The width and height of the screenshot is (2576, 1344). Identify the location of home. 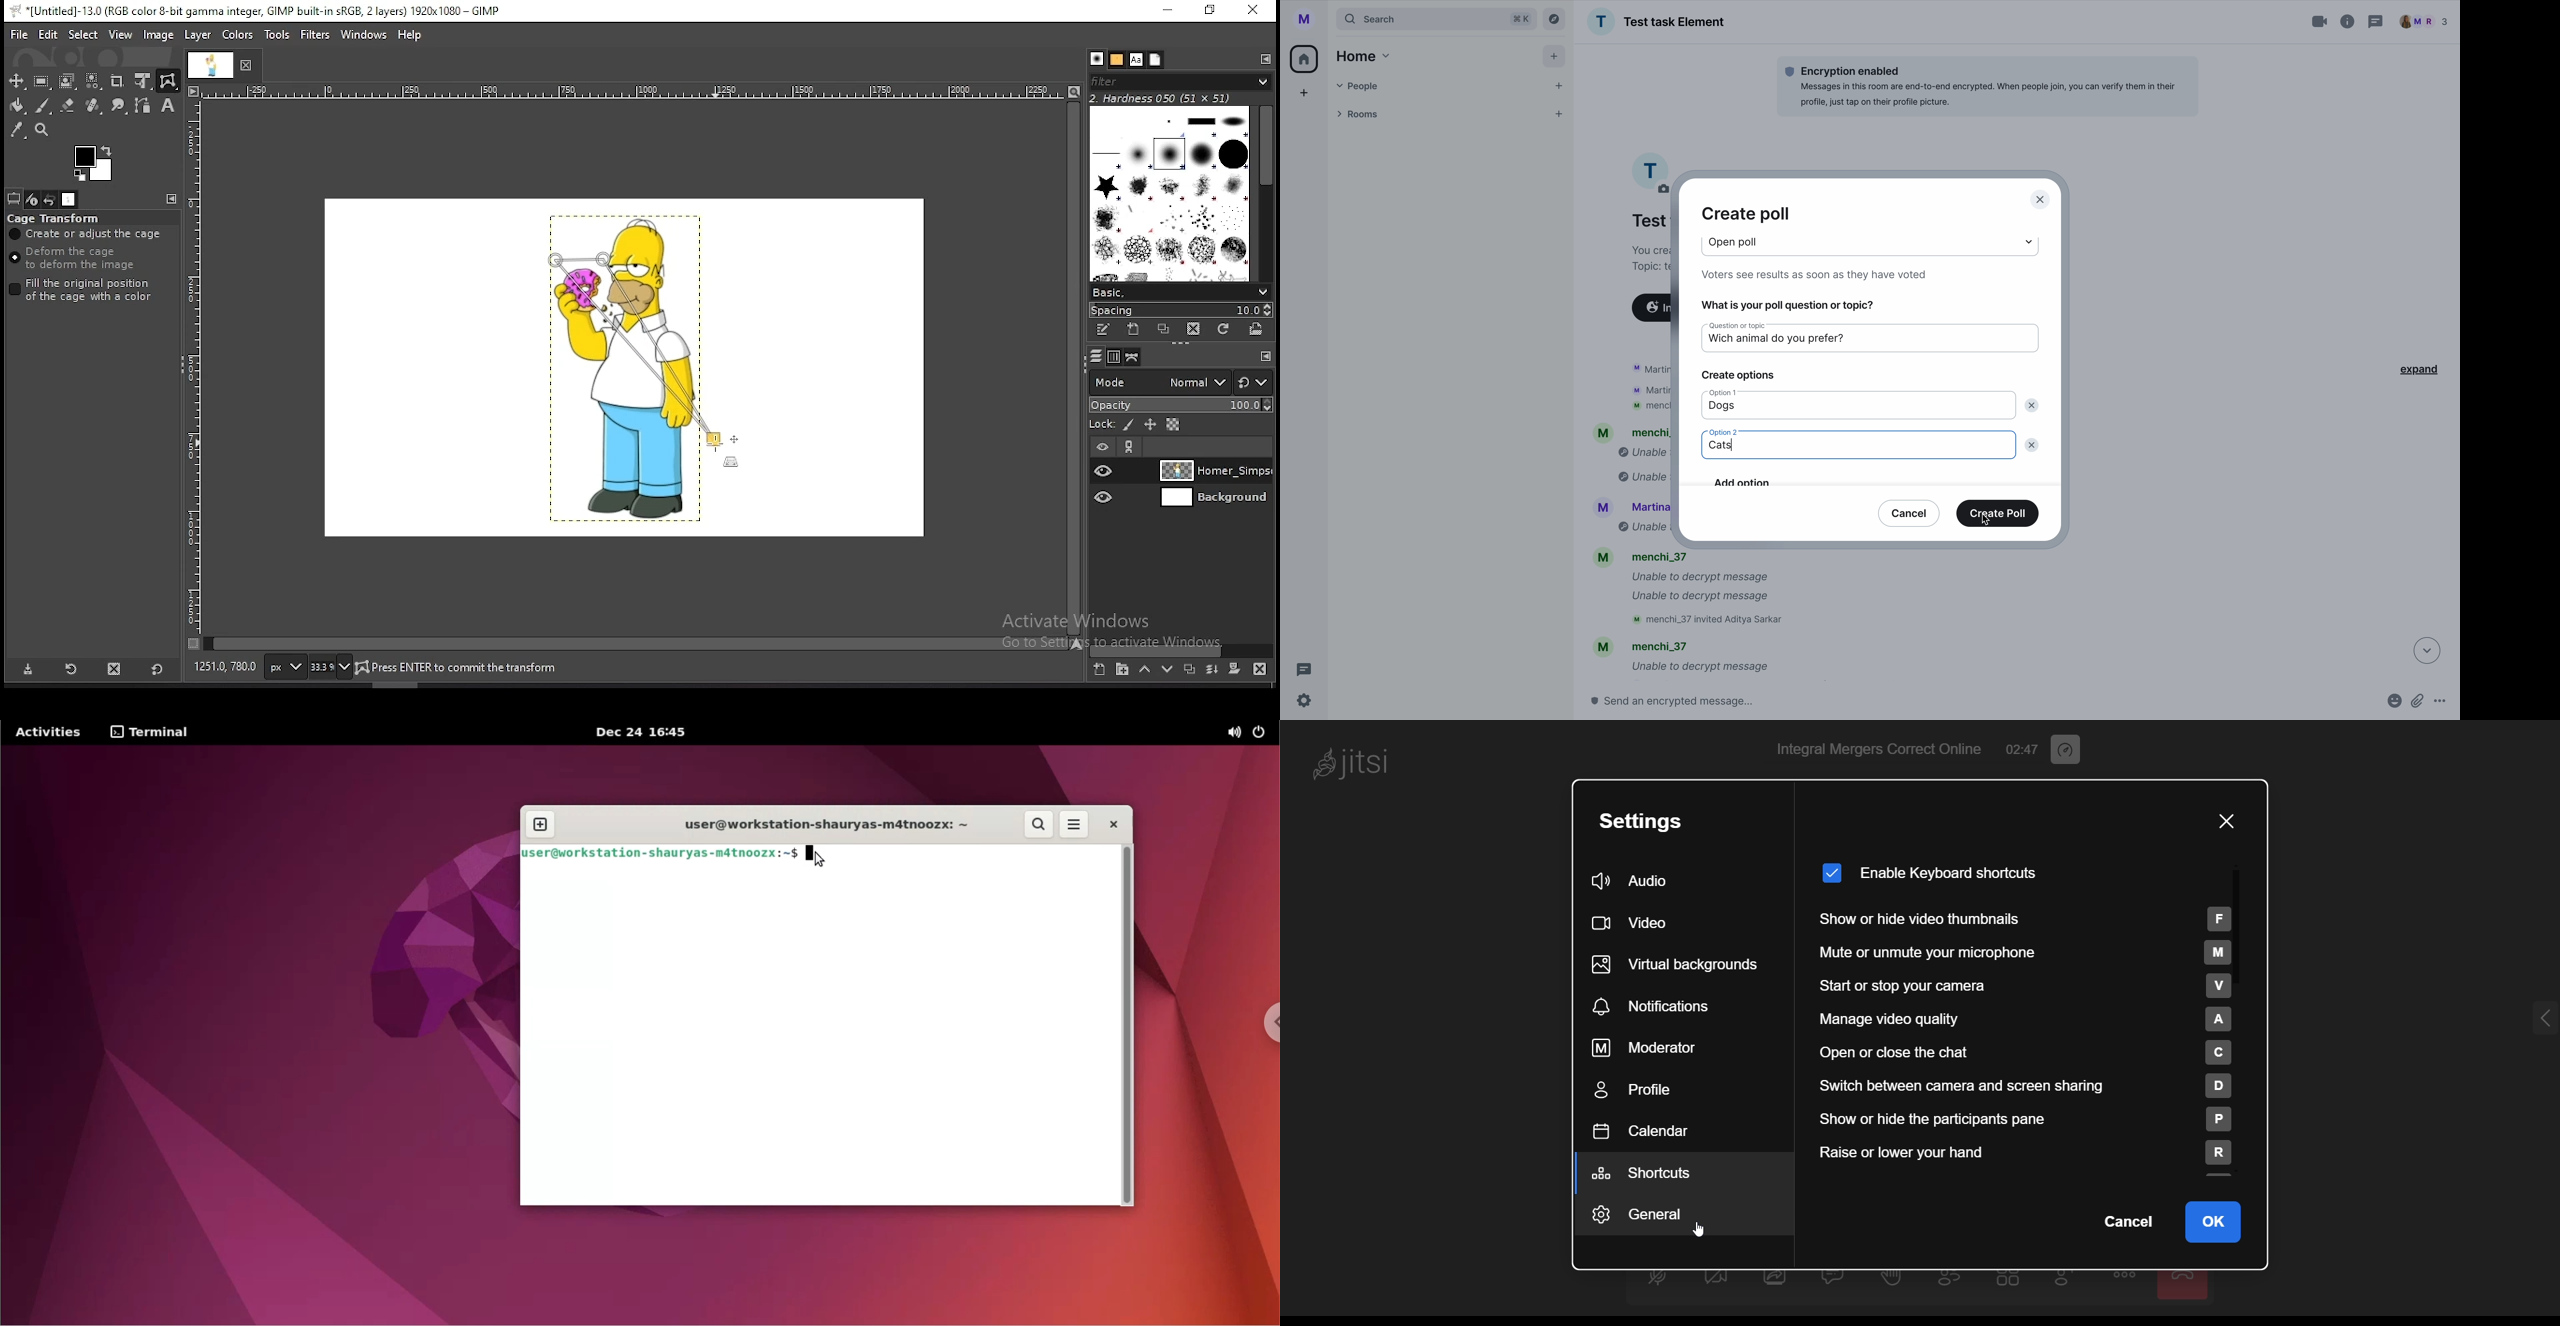
(1305, 58).